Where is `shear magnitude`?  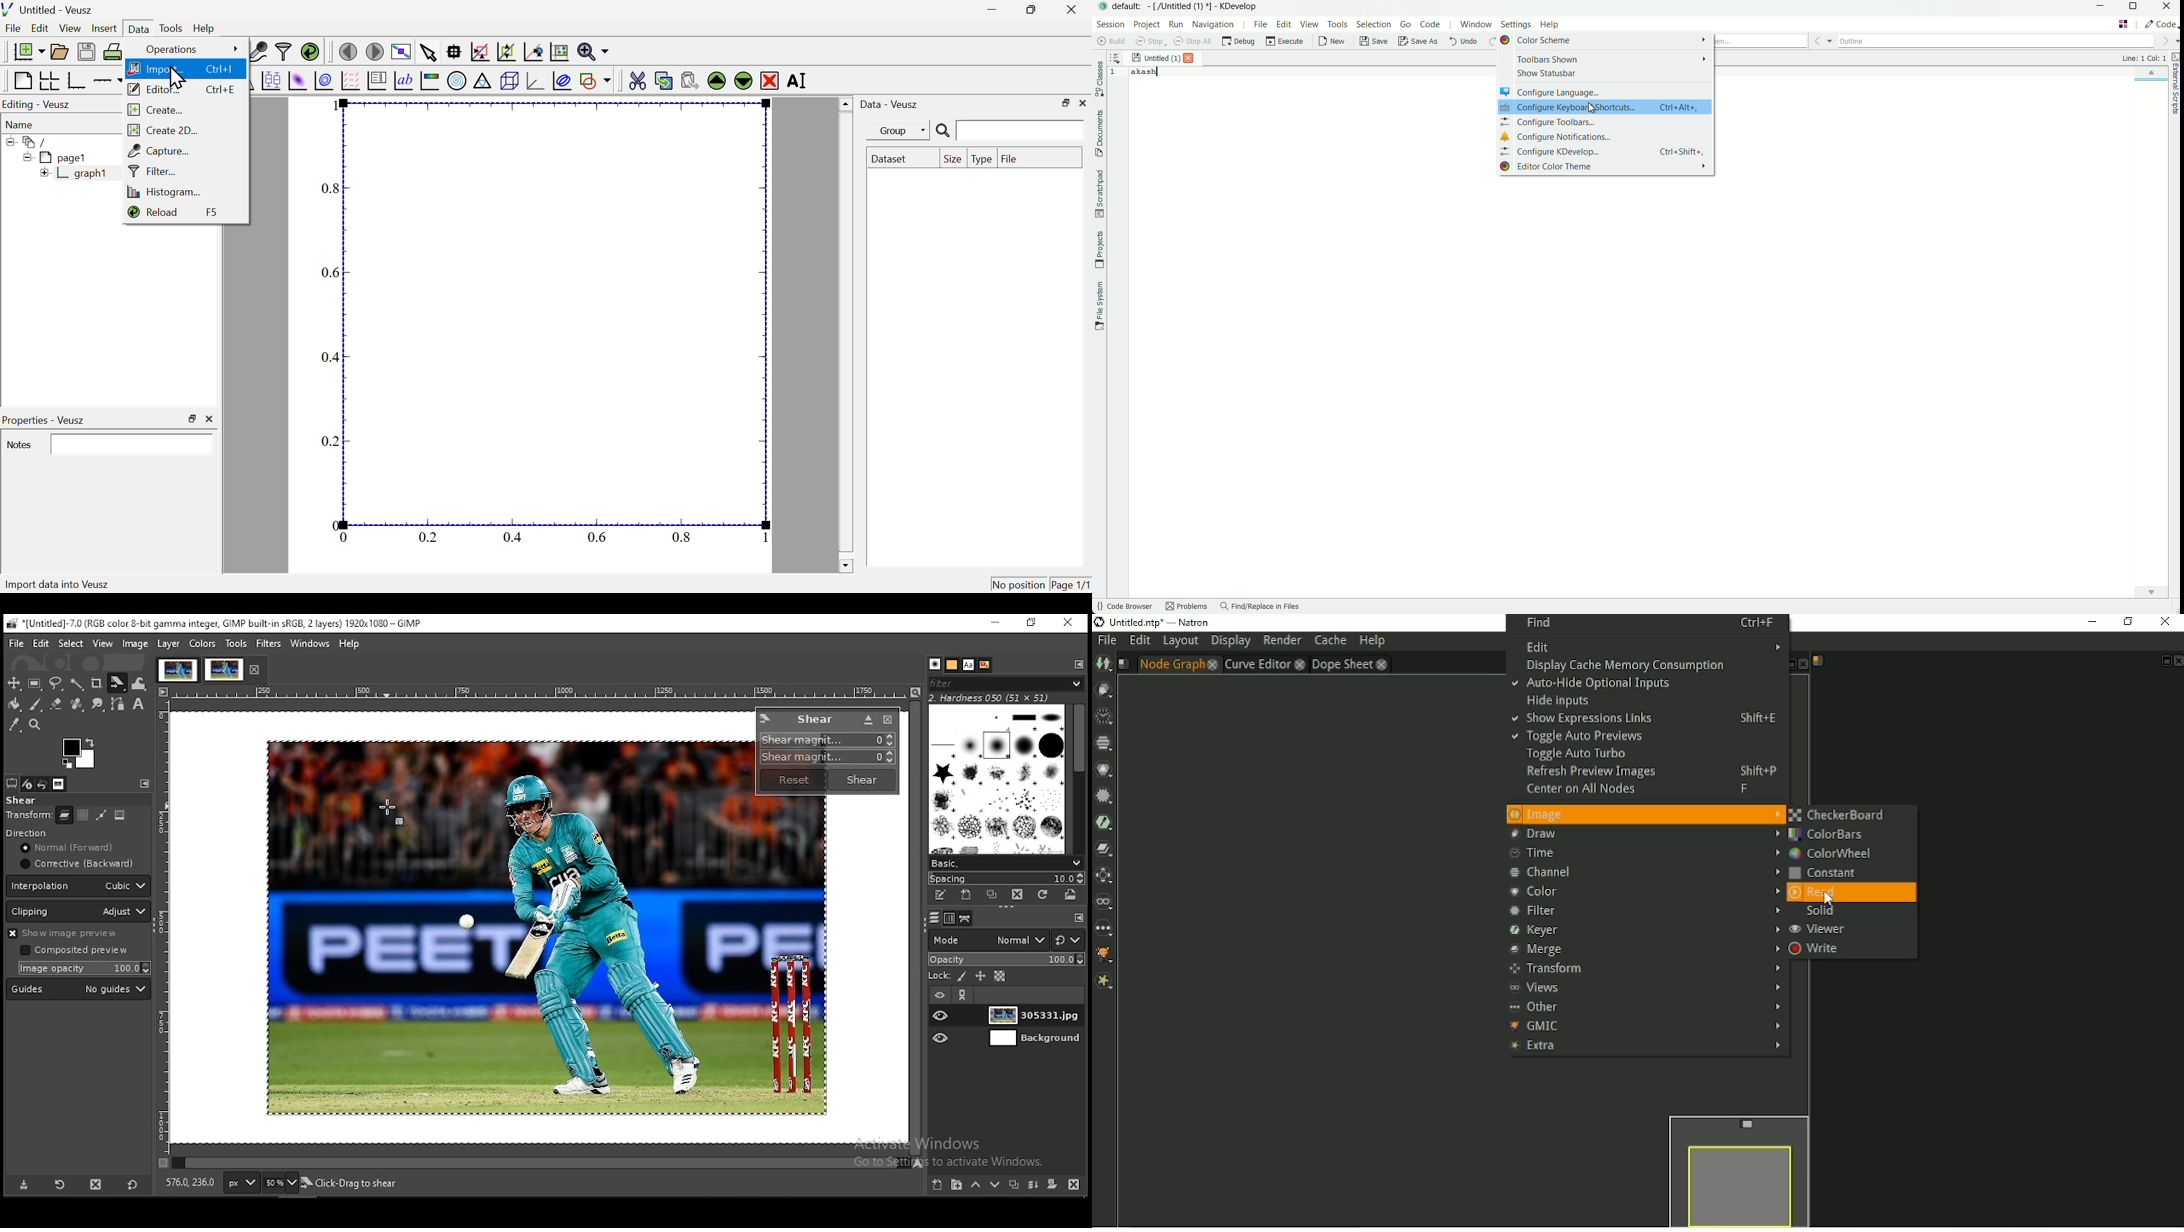 shear magnitude is located at coordinates (830, 740).